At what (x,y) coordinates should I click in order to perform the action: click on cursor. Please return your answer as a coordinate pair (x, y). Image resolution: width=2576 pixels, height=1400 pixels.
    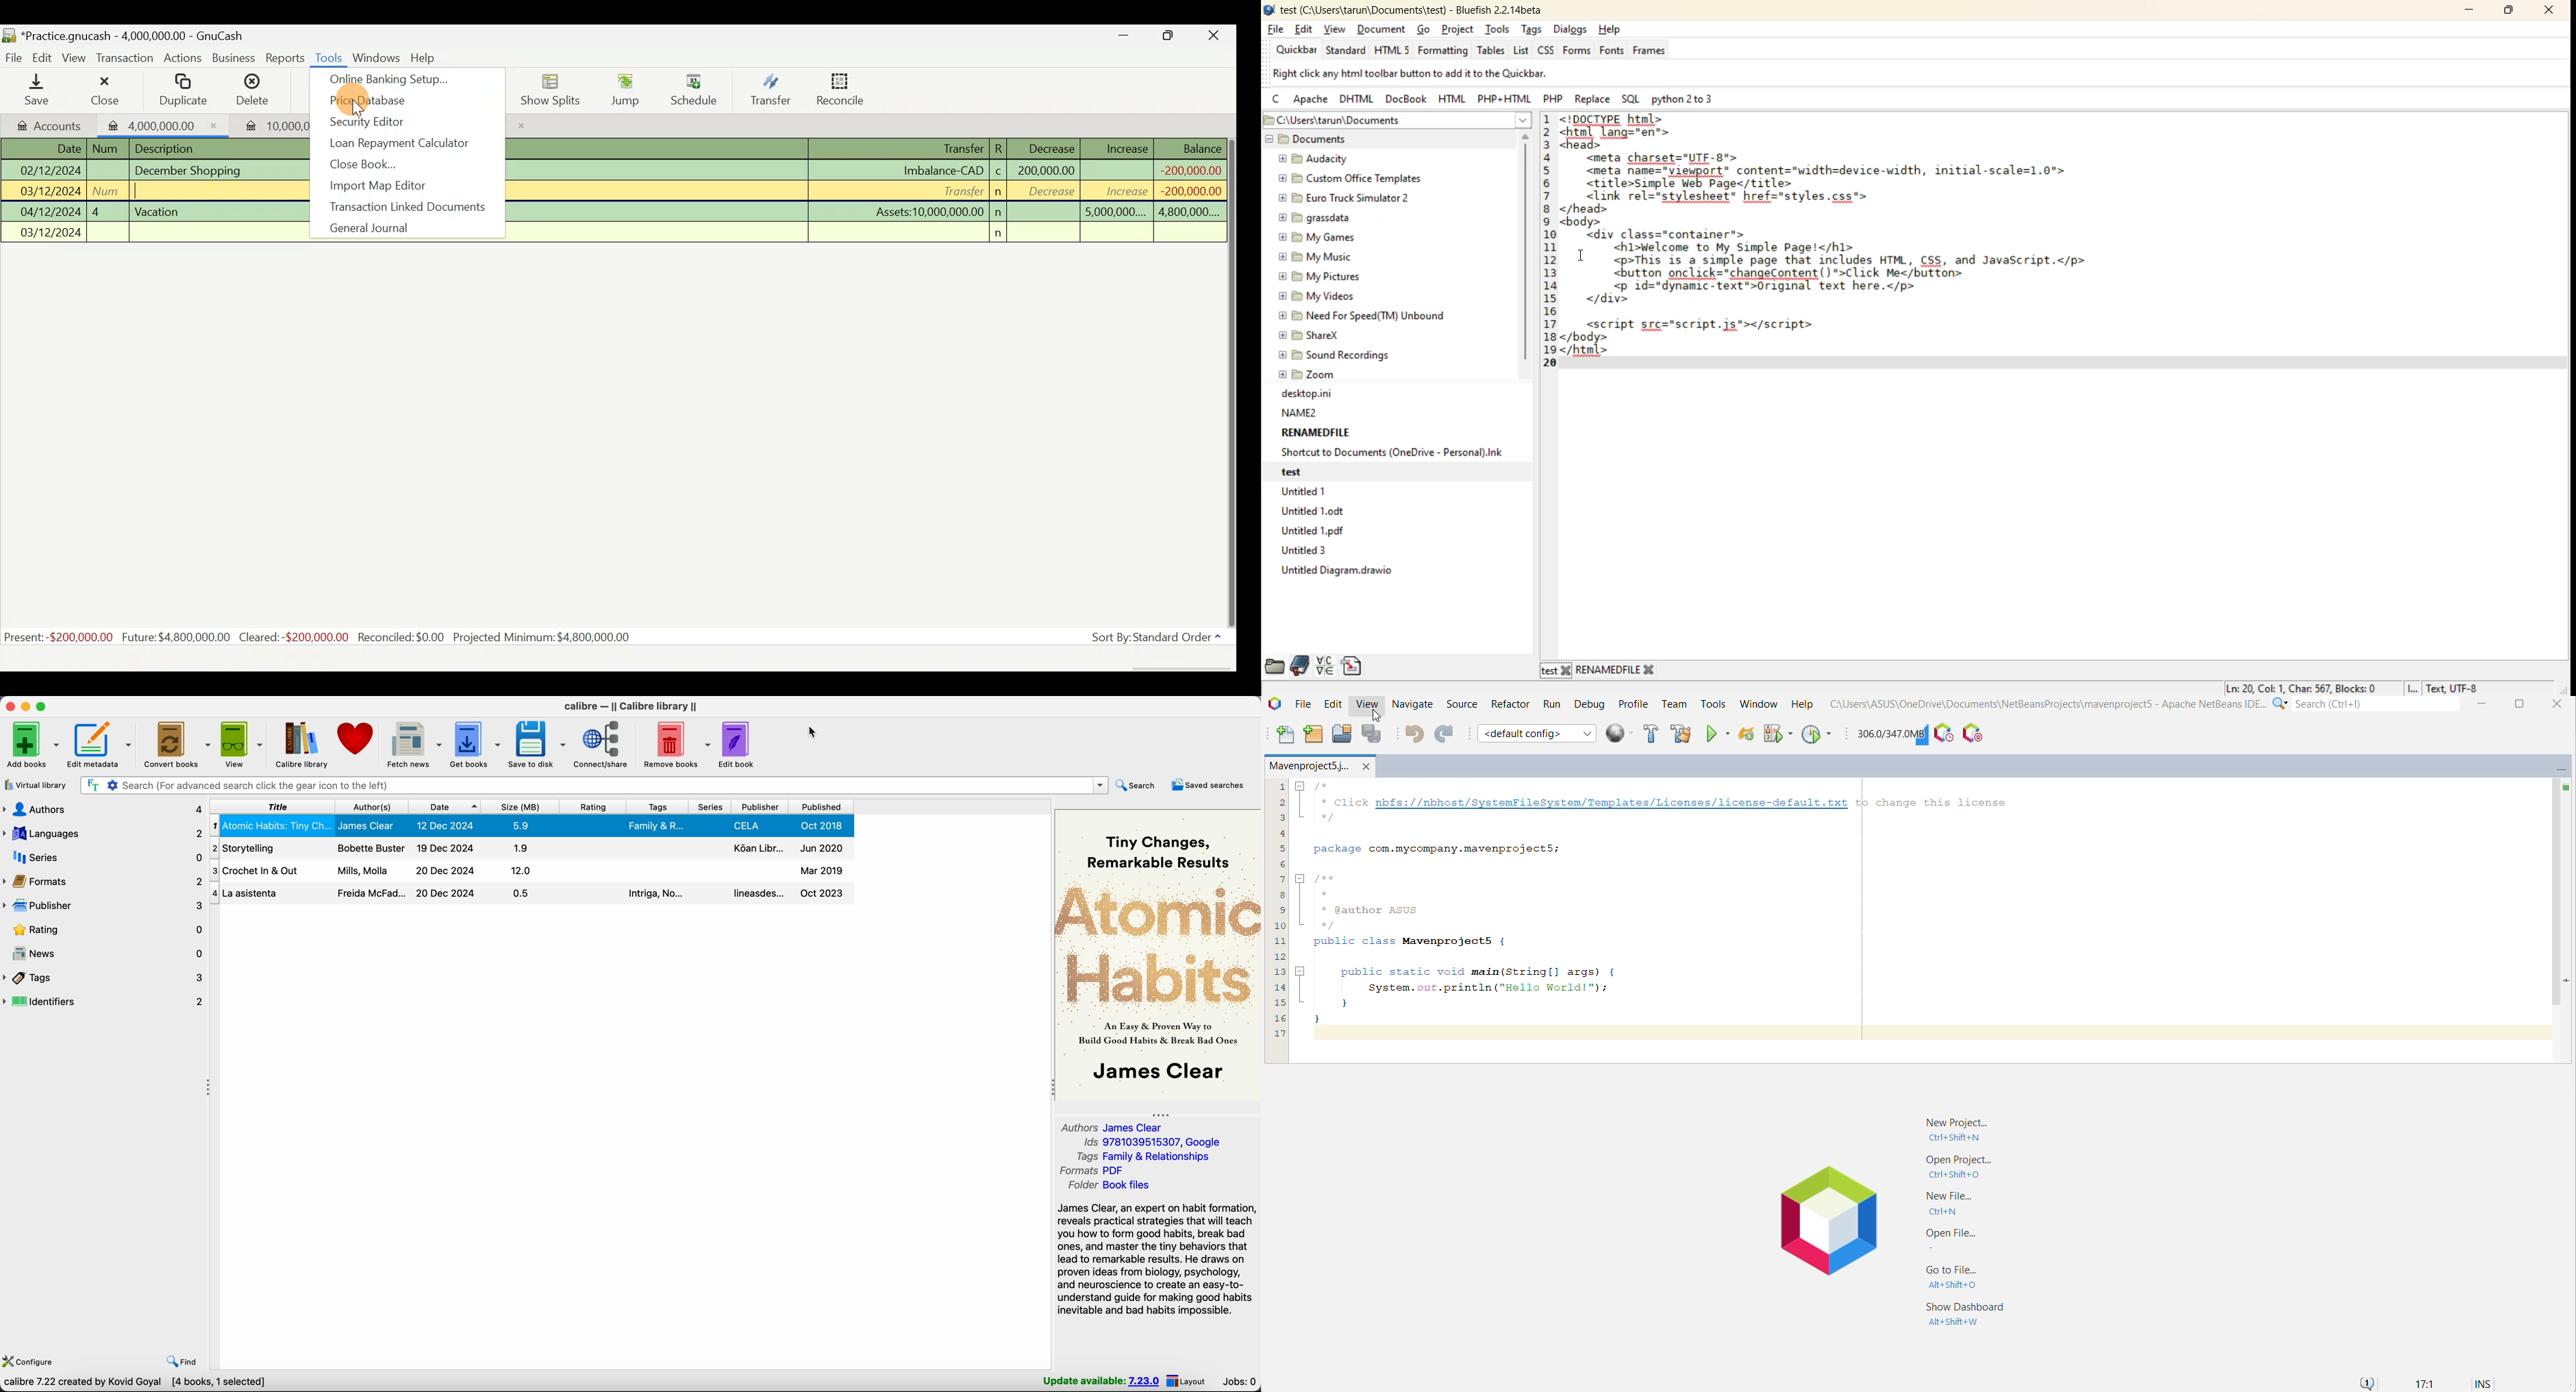
    Looking at the image, I should click on (814, 733).